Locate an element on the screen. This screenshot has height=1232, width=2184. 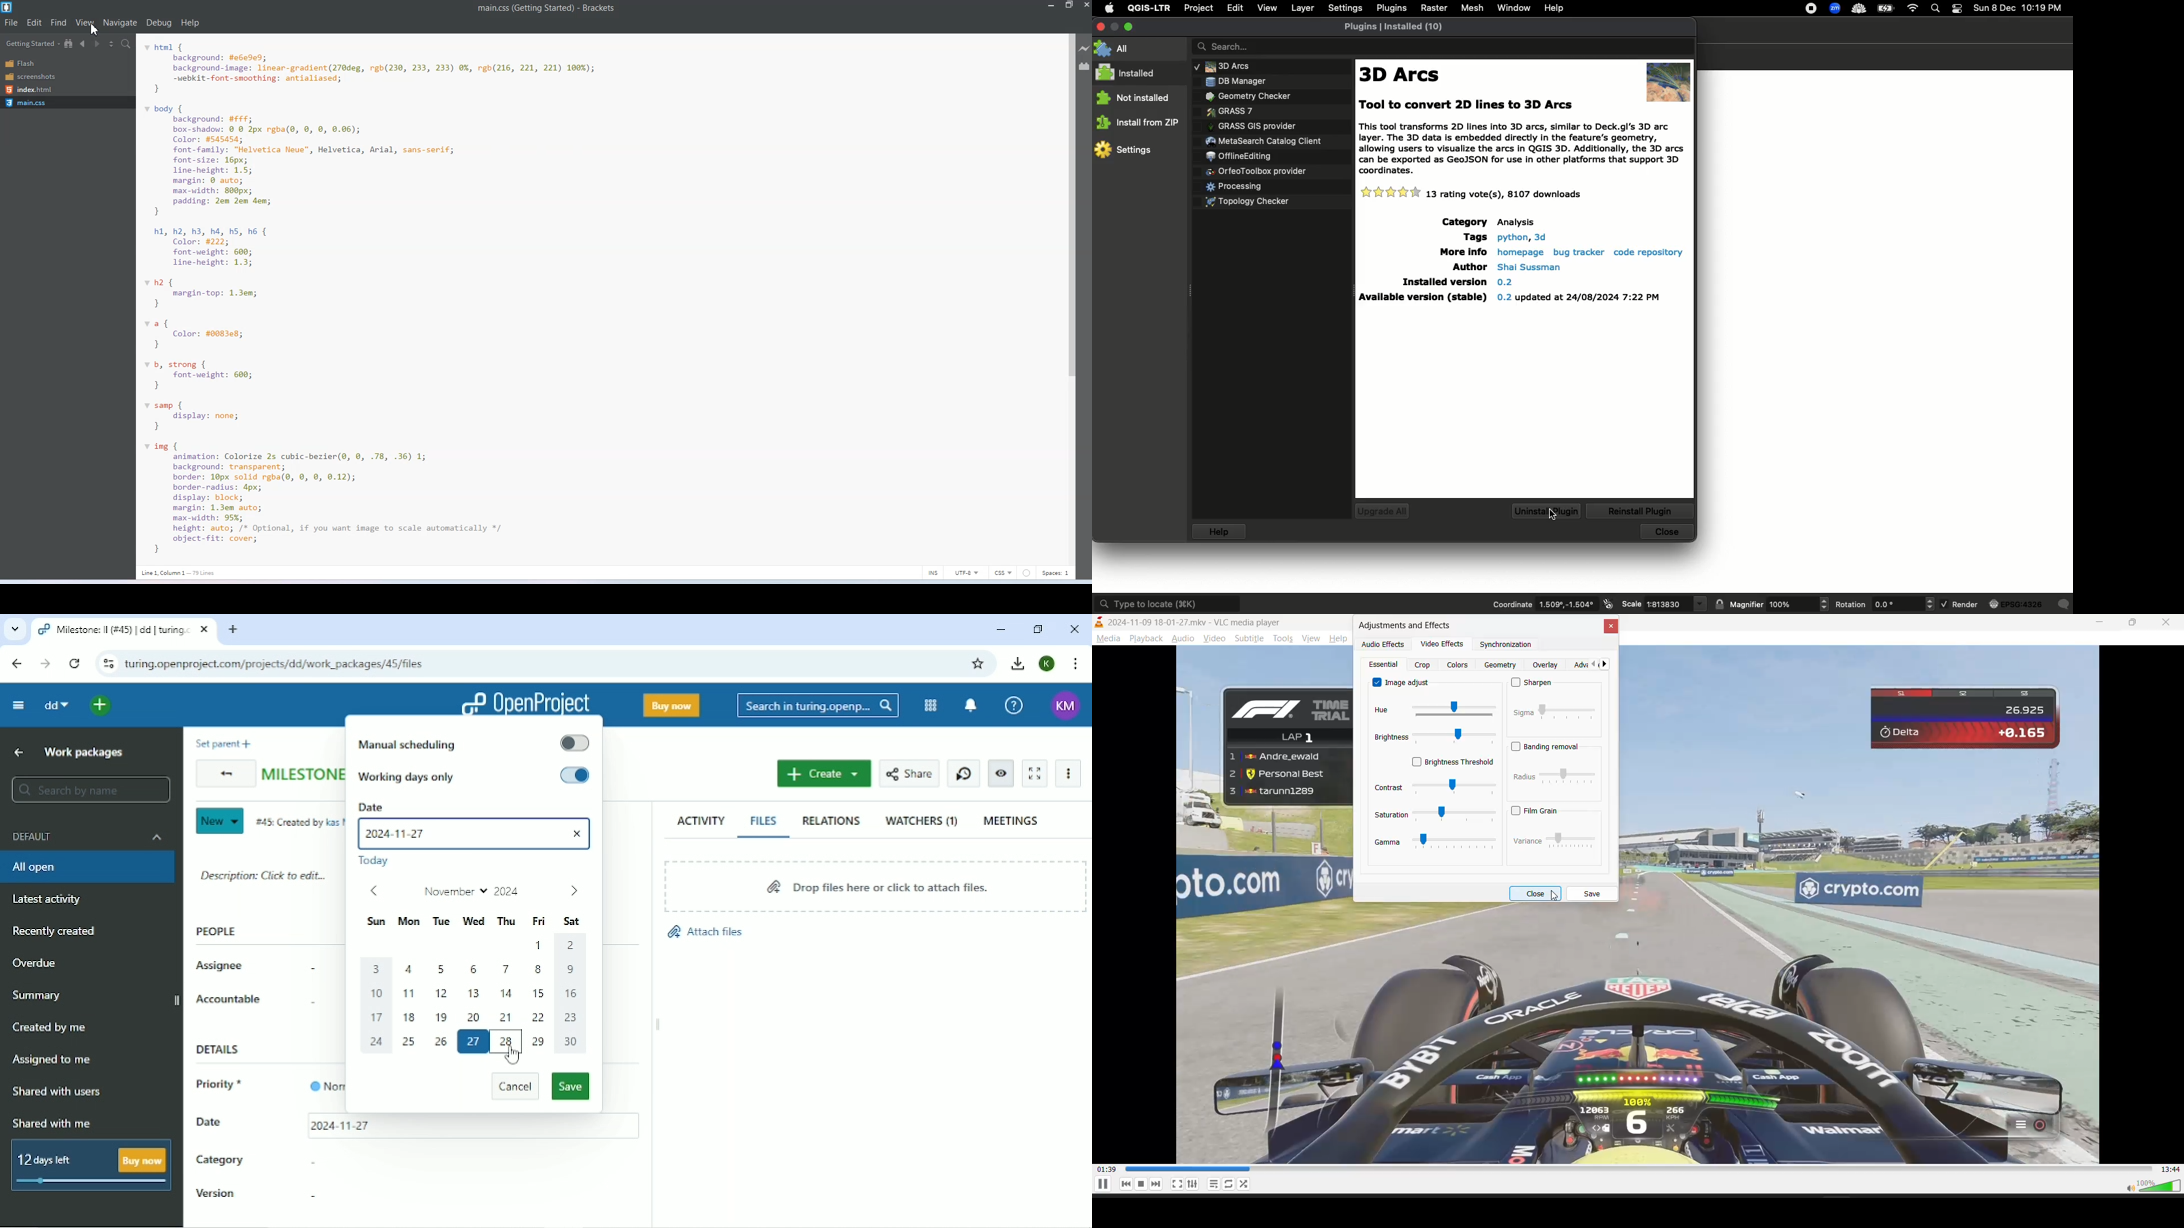
Install from ZP is located at coordinates (1140, 121).